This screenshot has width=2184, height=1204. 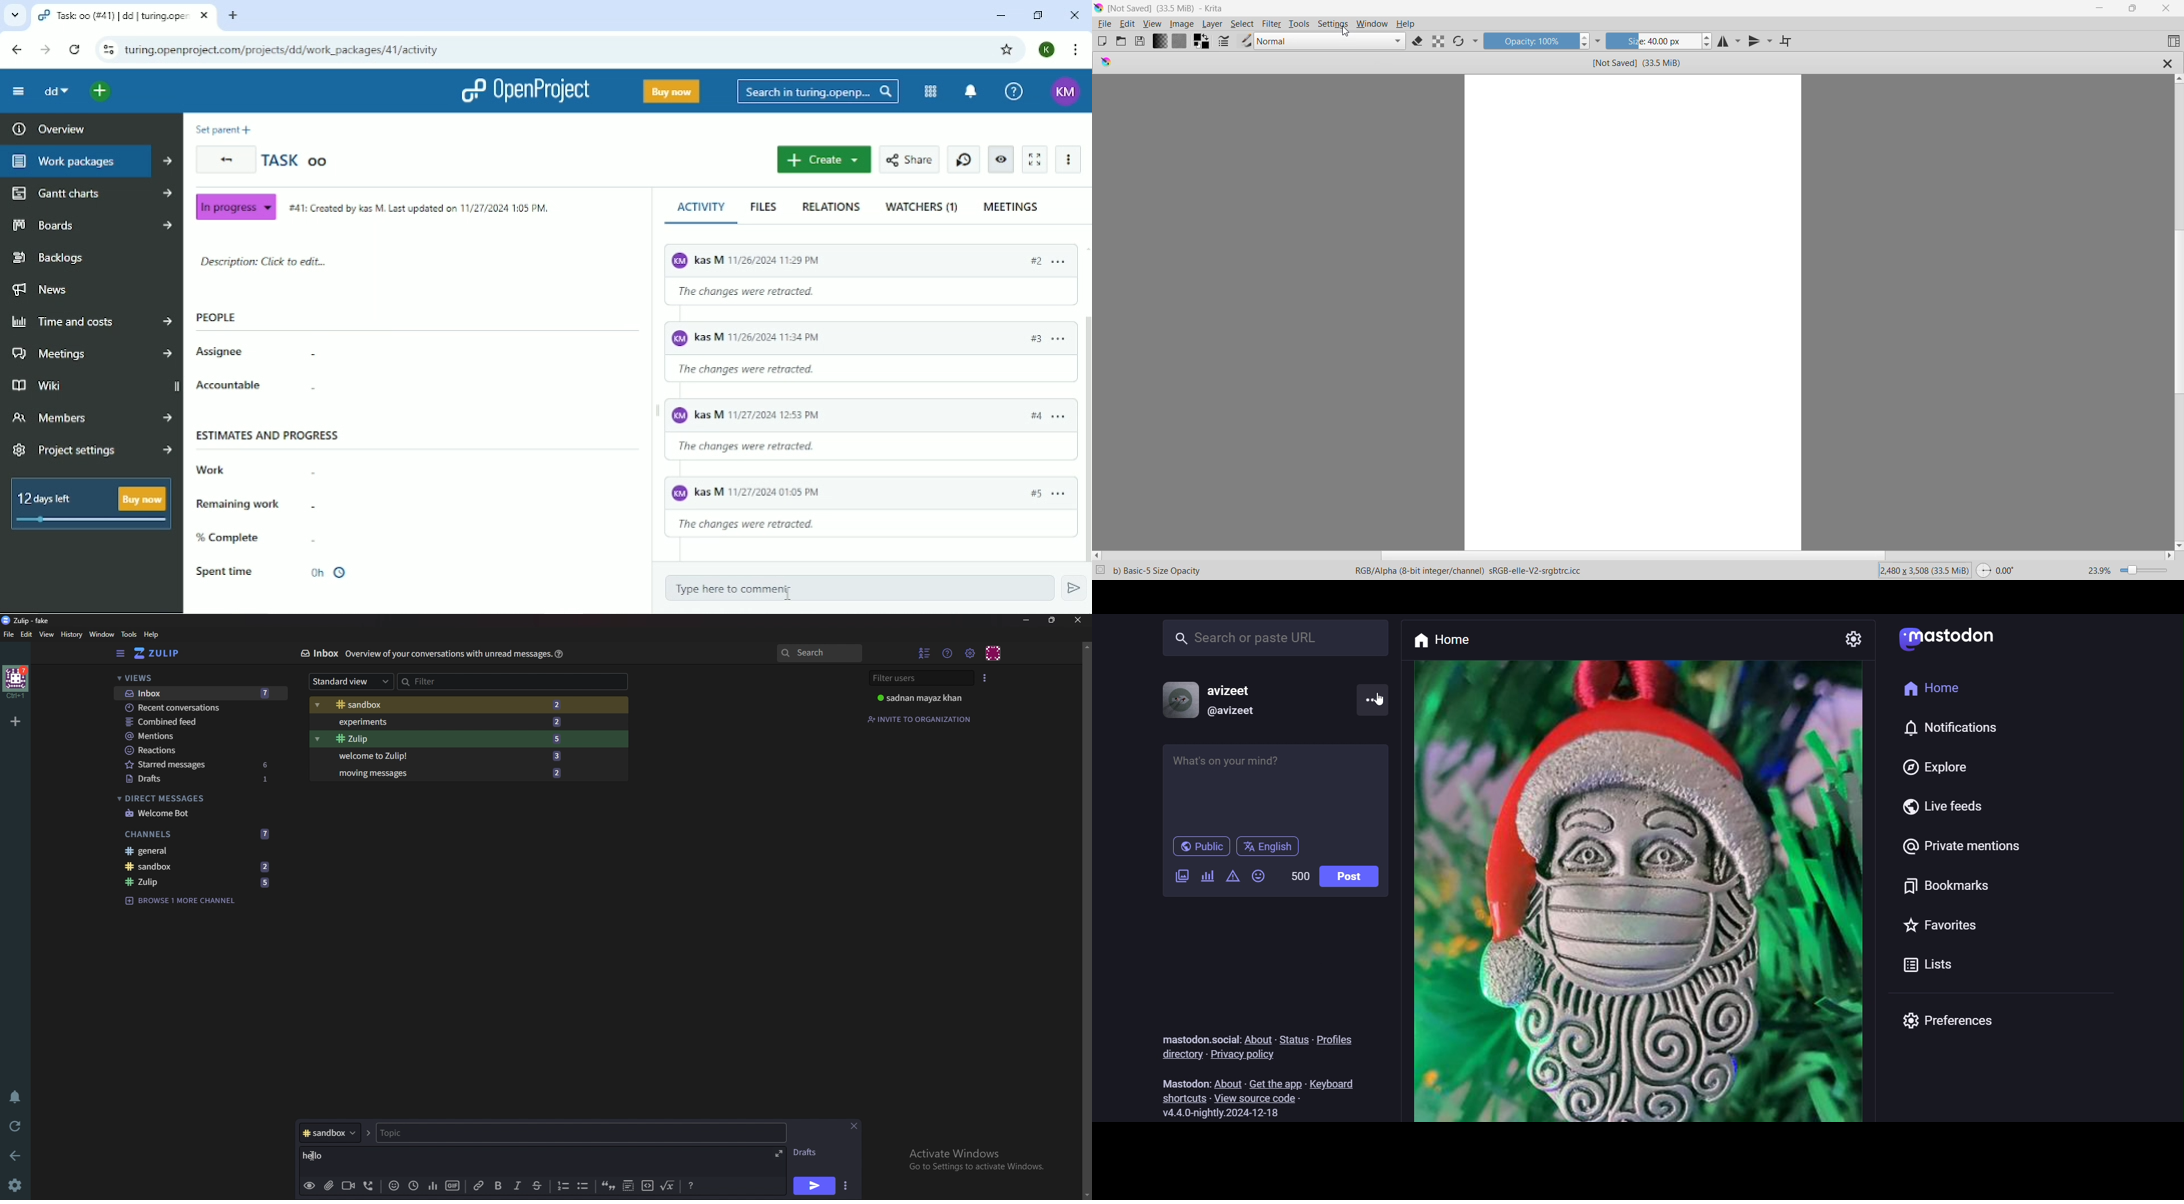 What do you see at coordinates (447, 756) in the screenshot?
I see `Welcome to Zulip 3` at bounding box center [447, 756].